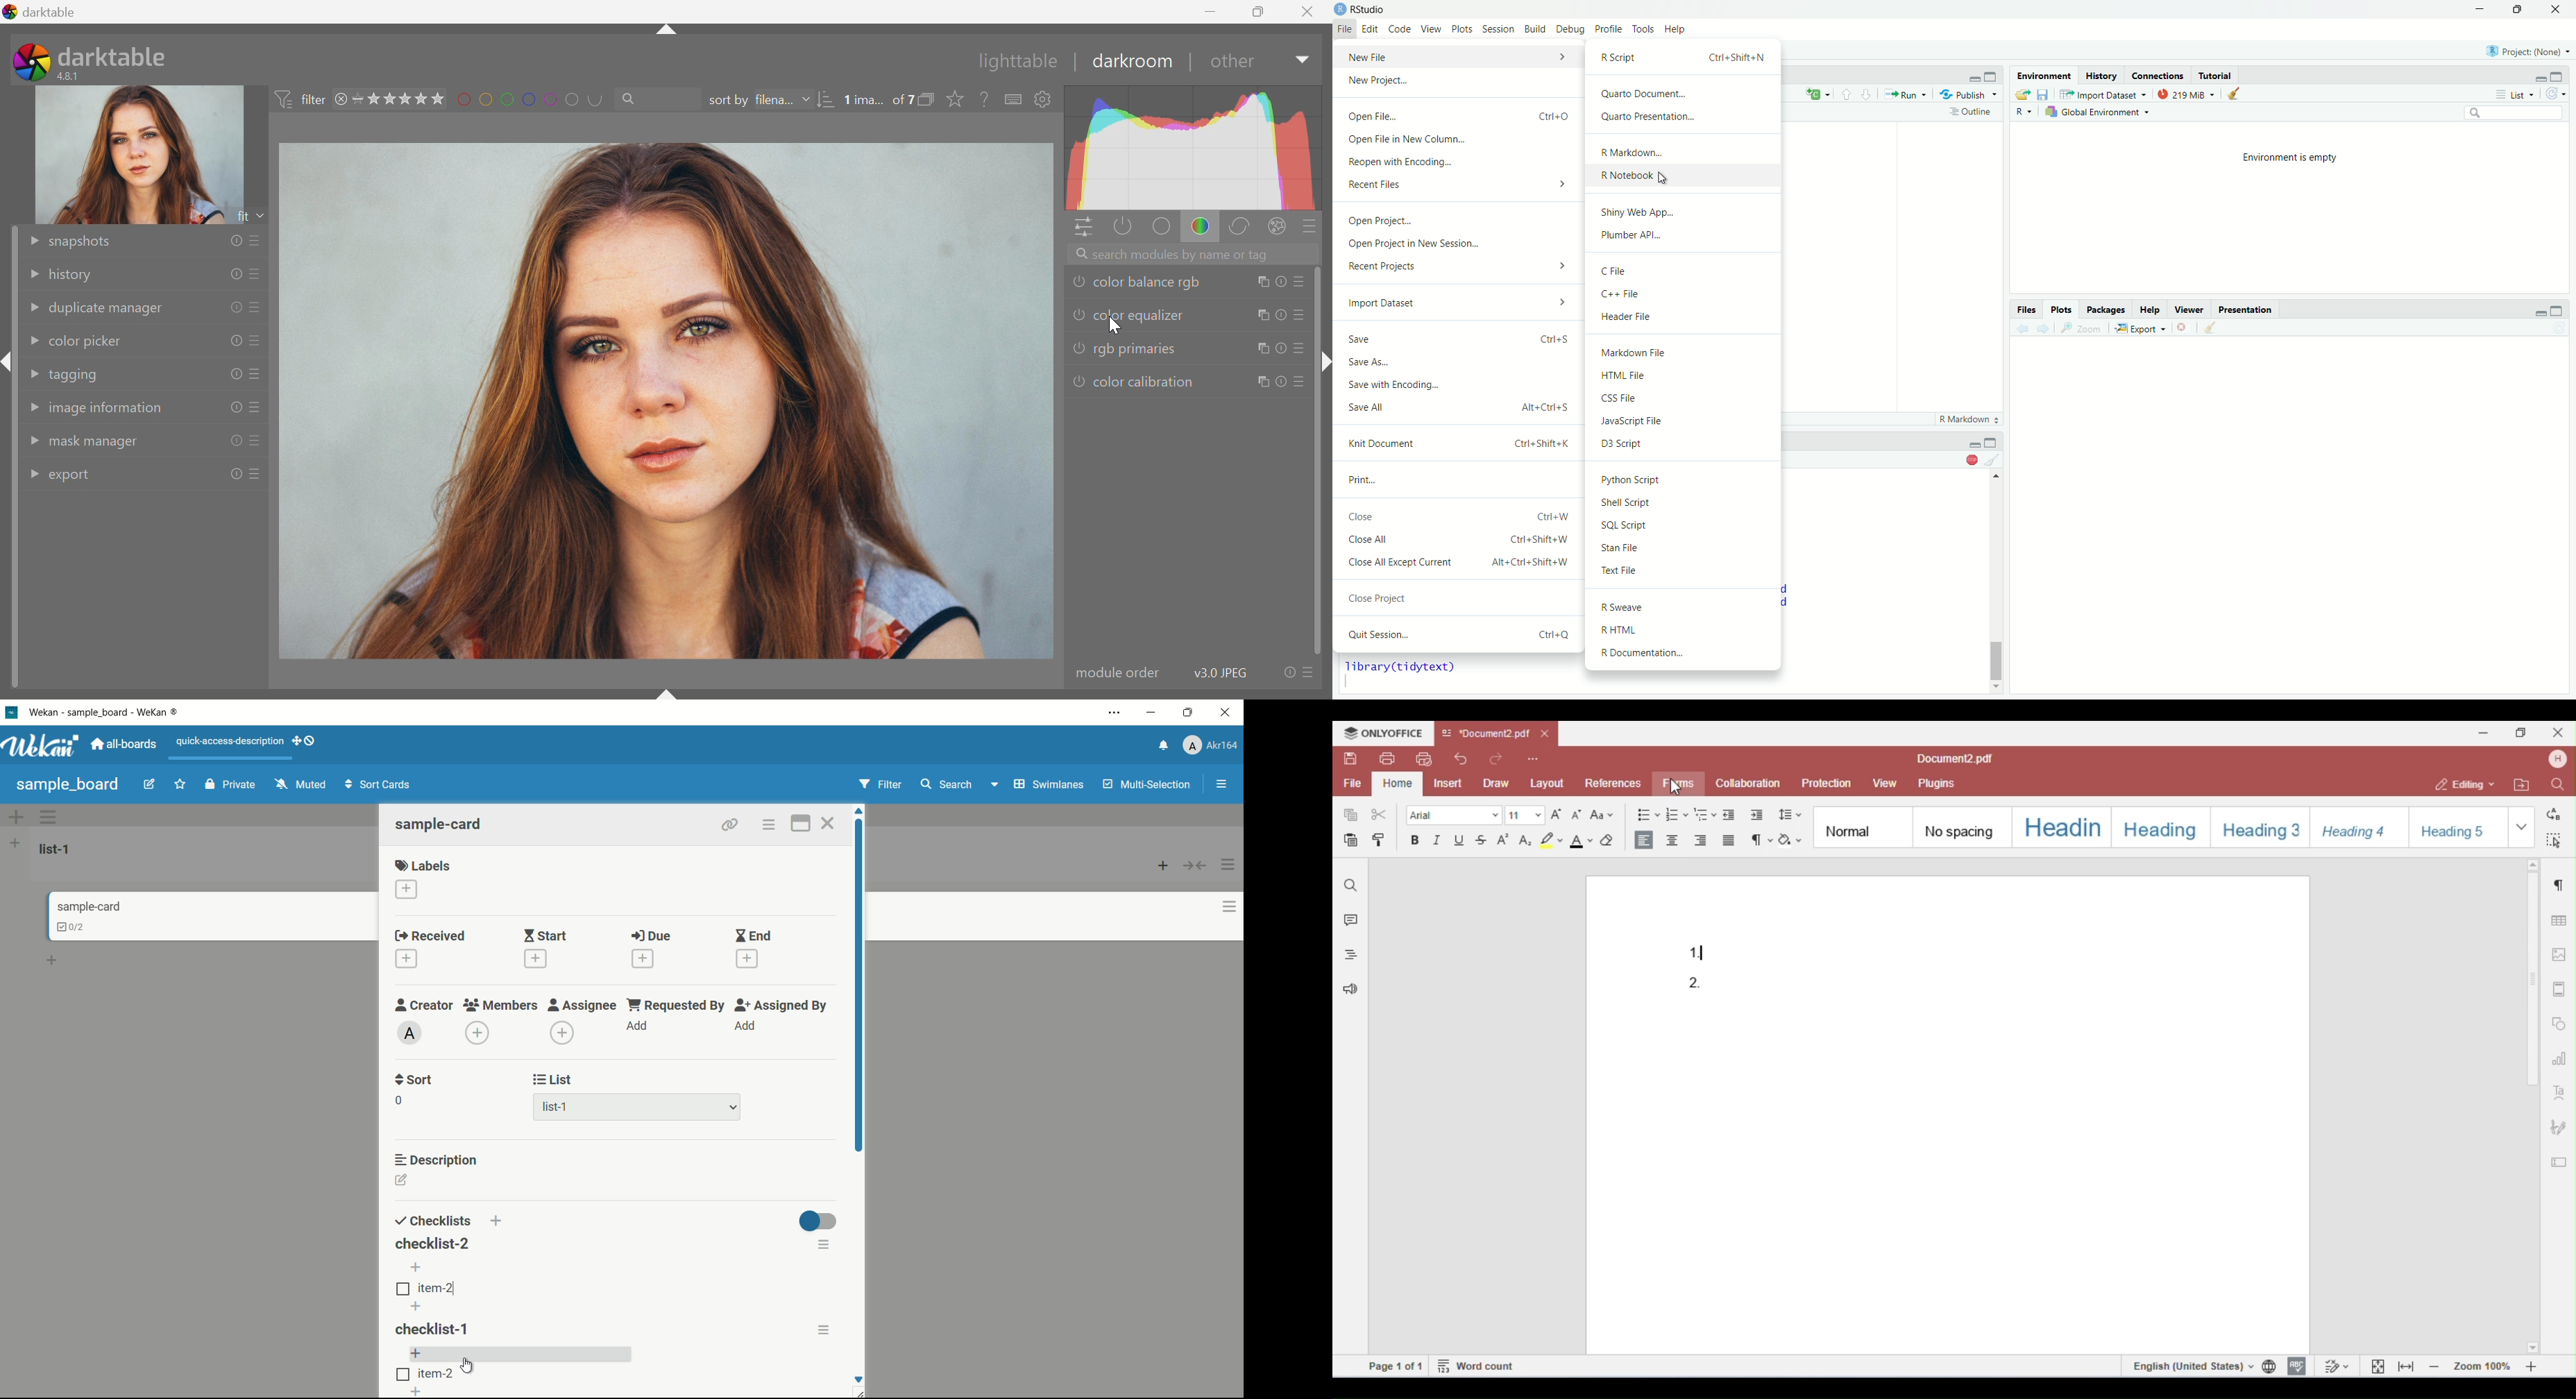 The image size is (2576, 1400). Describe the element at coordinates (435, 1220) in the screenshot. I see `checklists` at that location.